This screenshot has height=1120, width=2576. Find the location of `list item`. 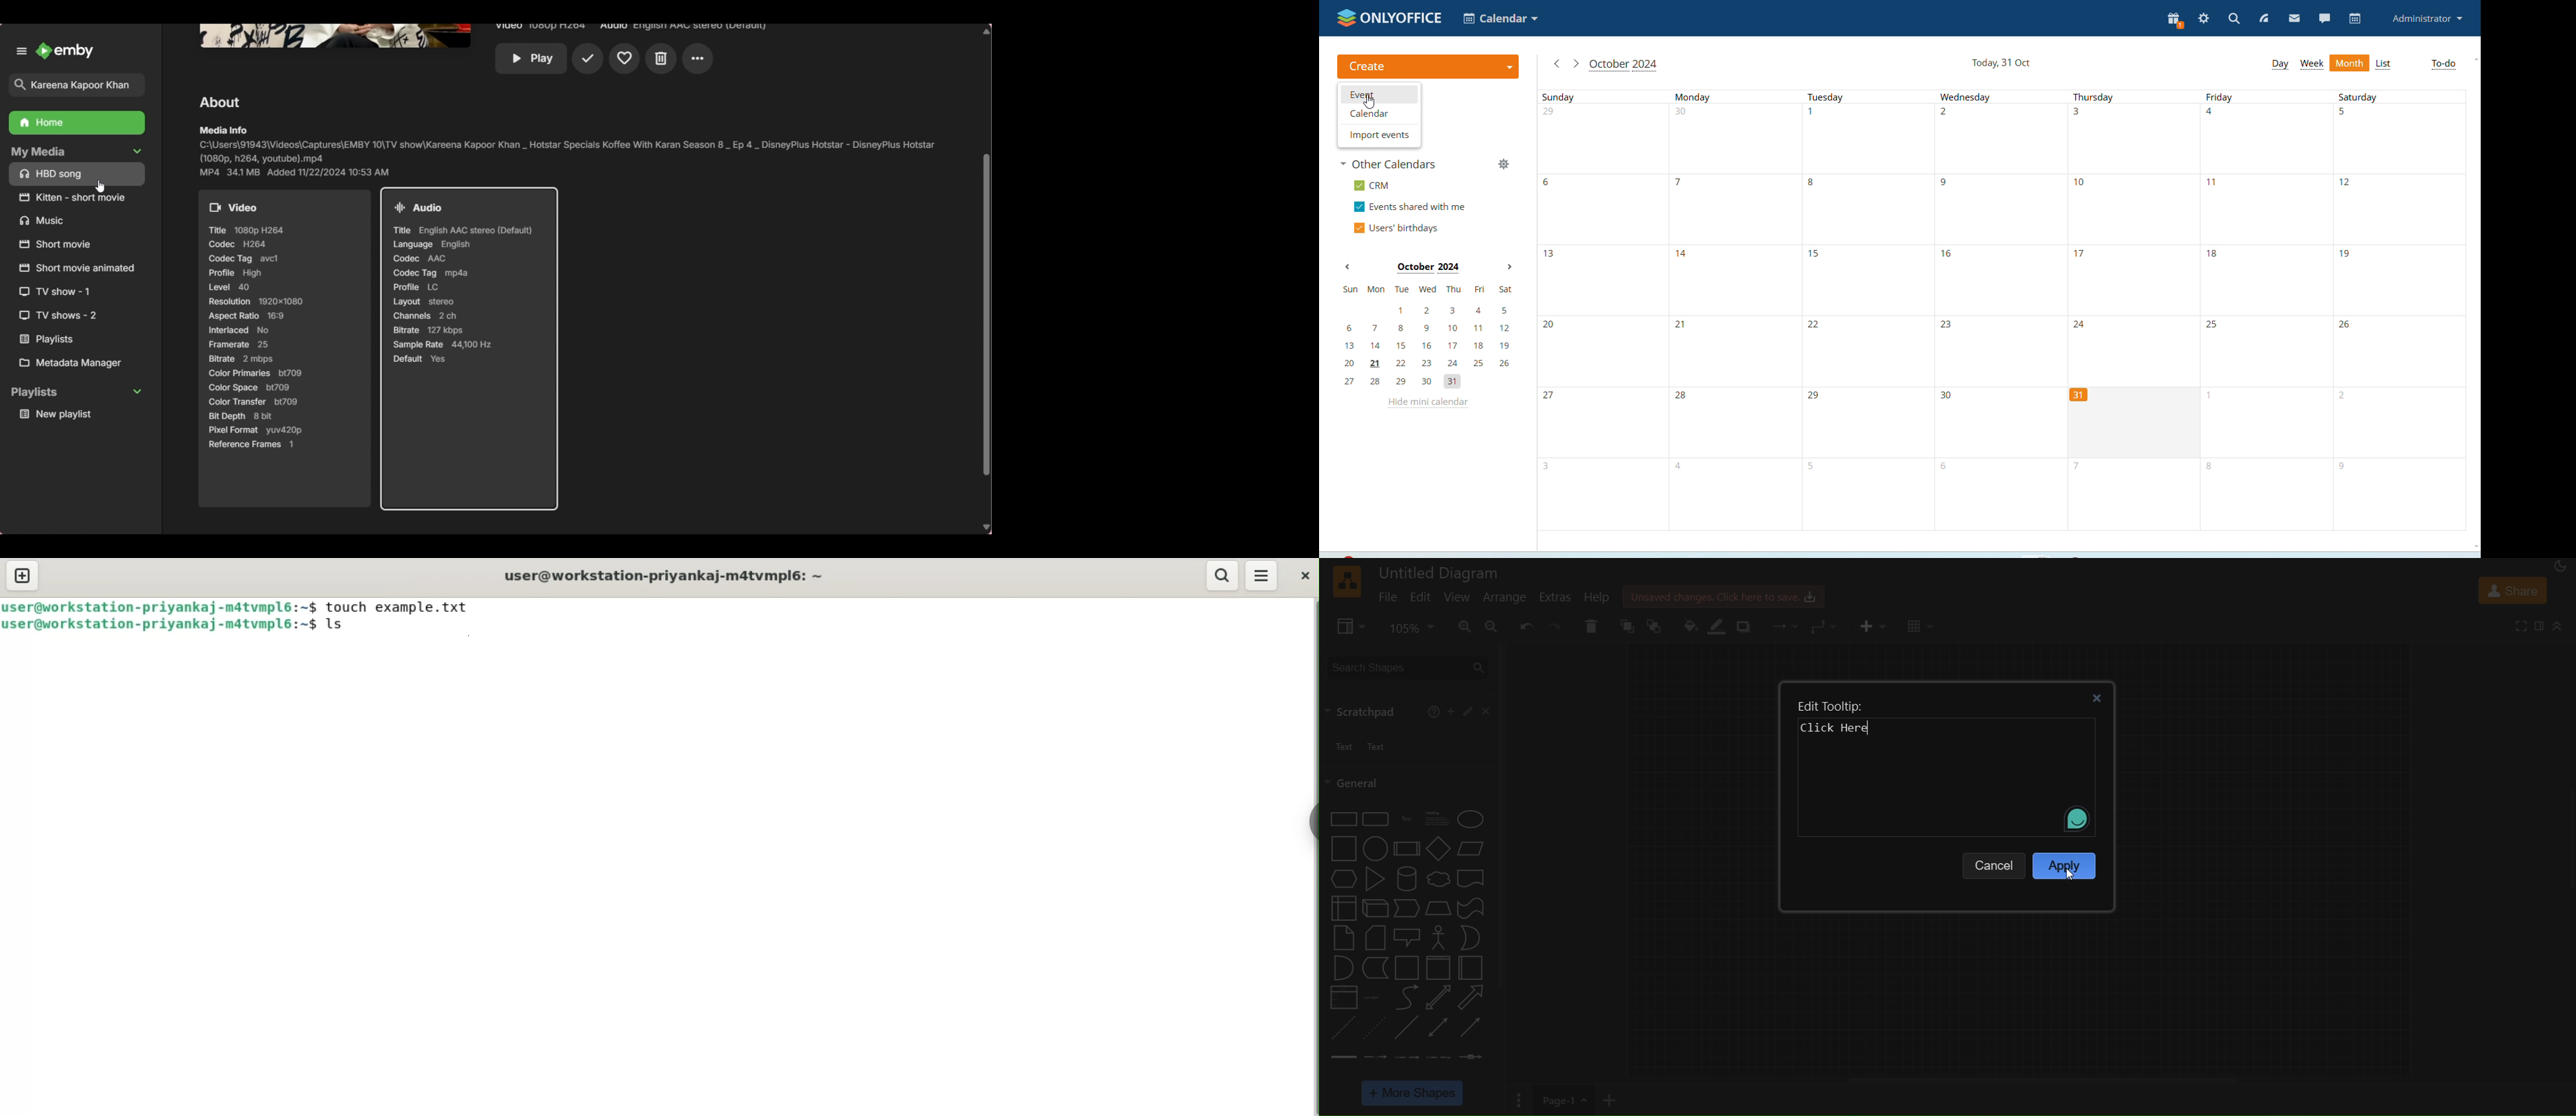

list item is located at coordinates (1373, 997).